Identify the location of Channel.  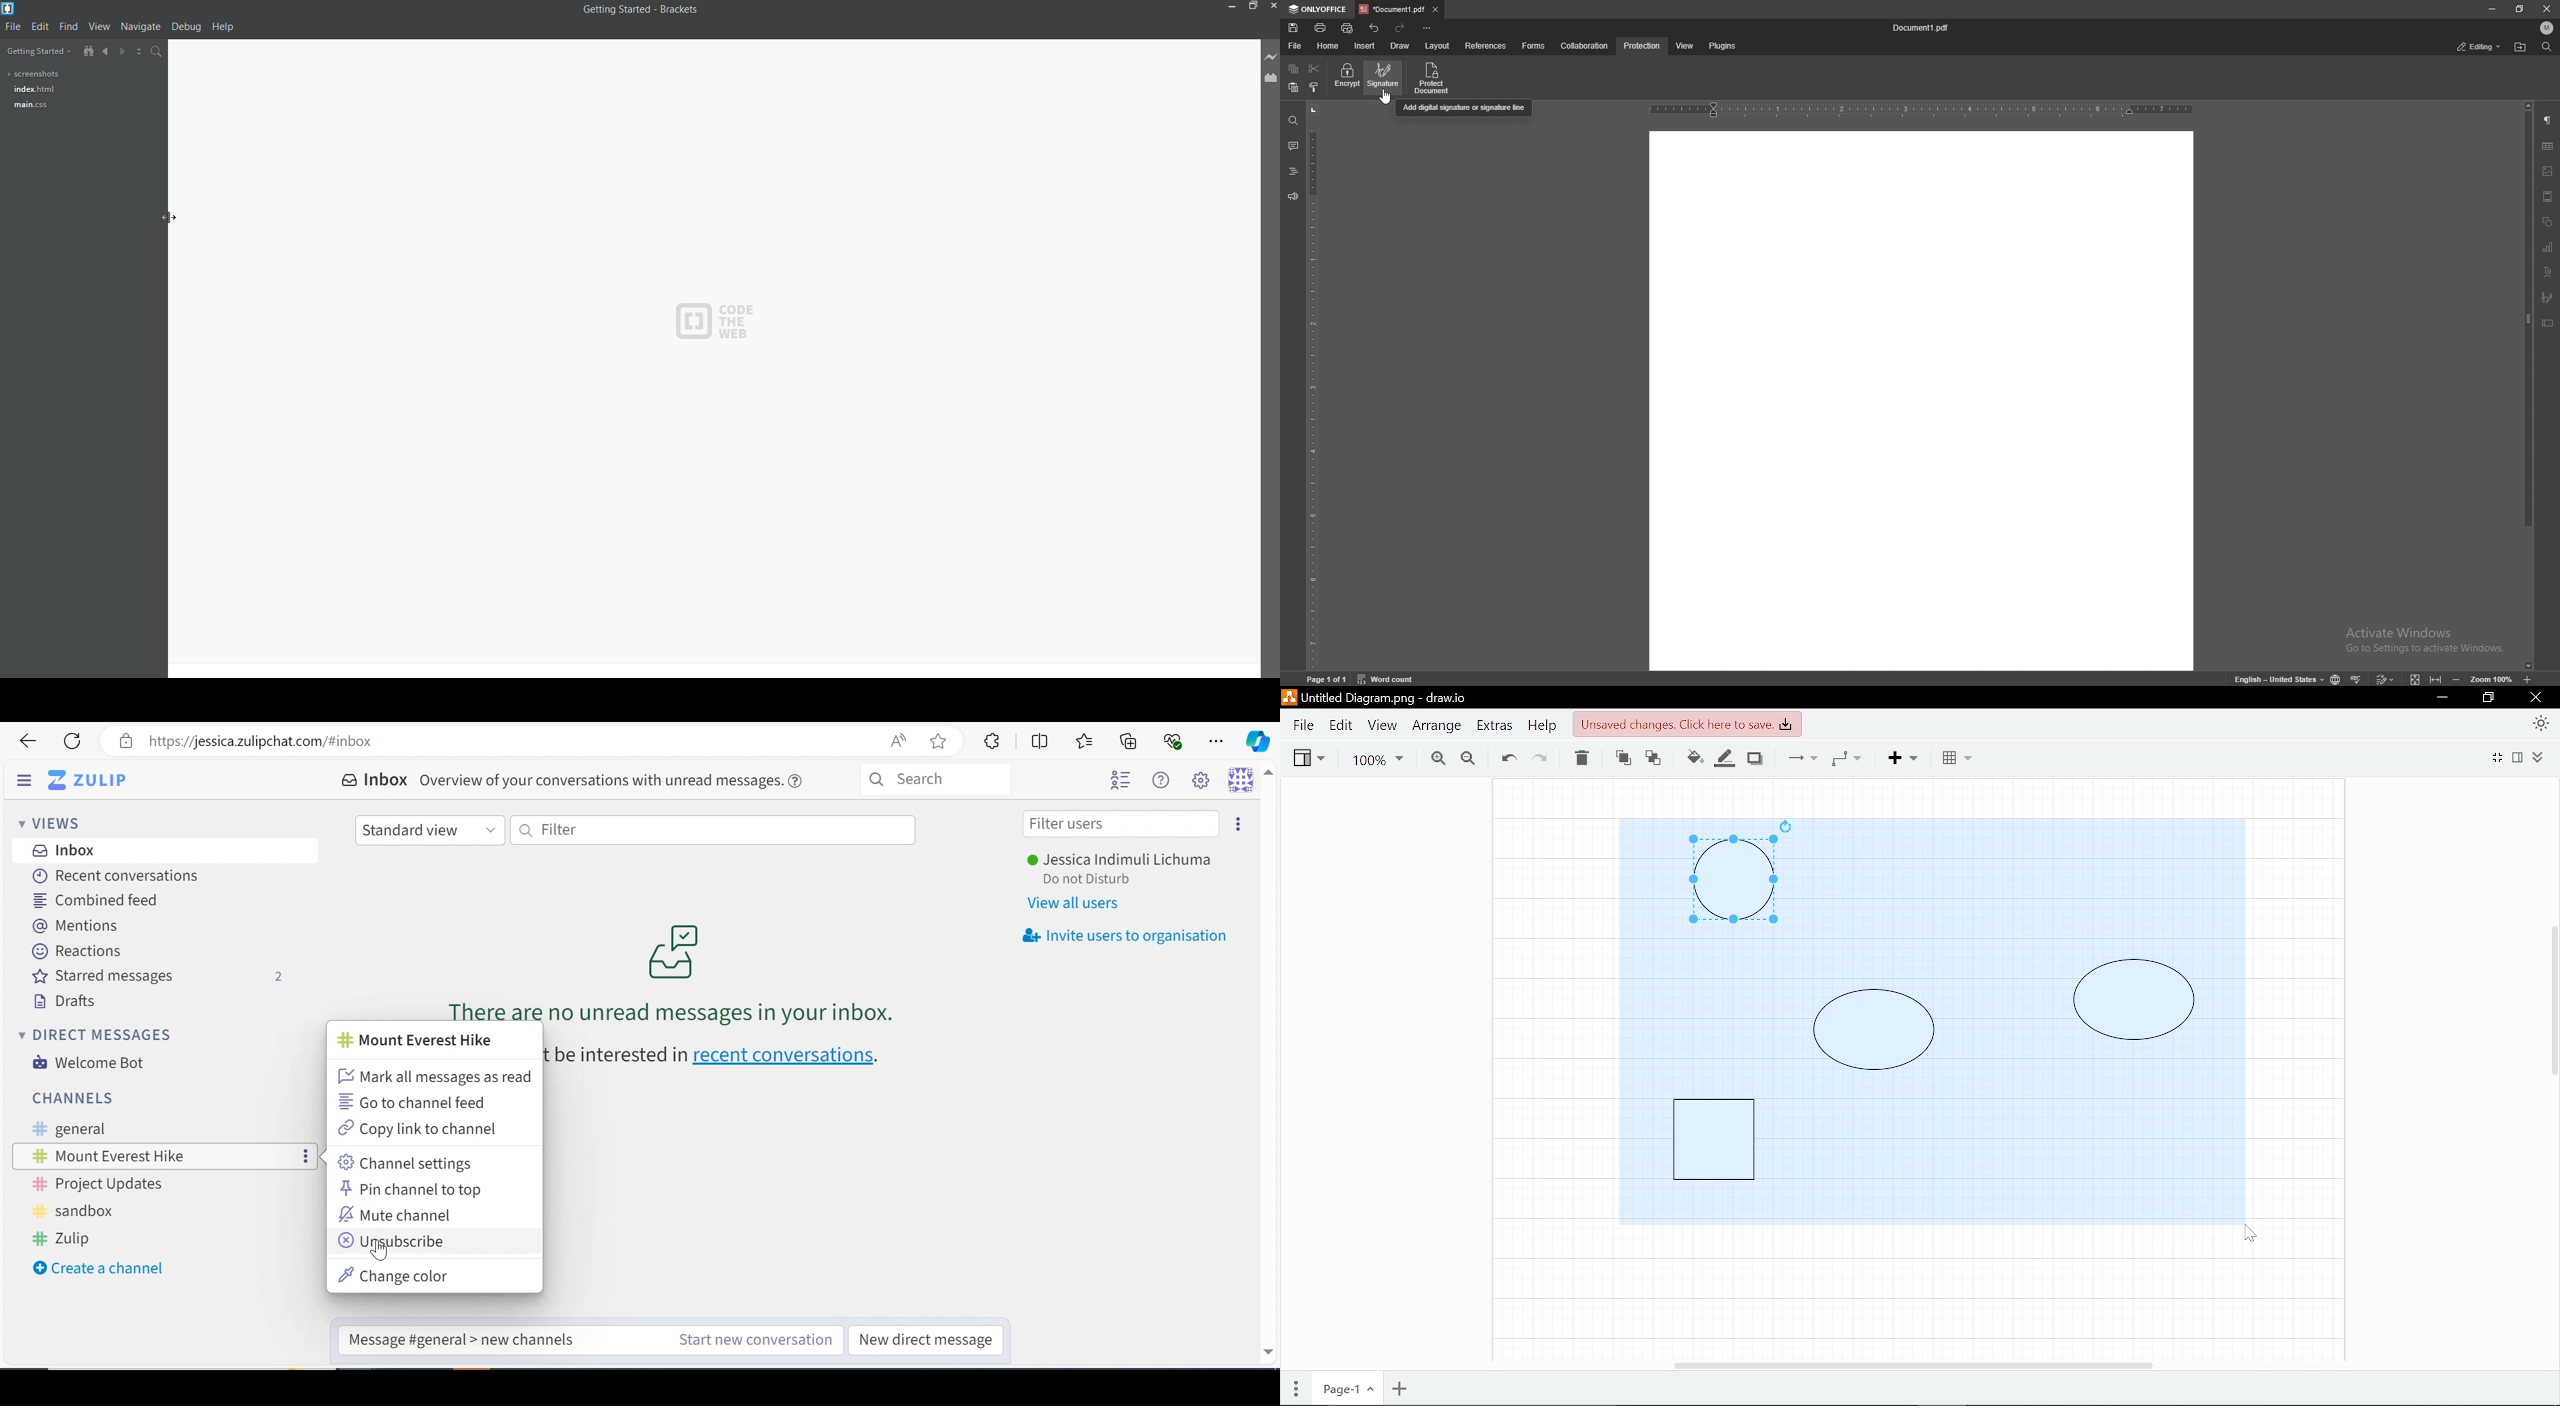
(138, 1155).